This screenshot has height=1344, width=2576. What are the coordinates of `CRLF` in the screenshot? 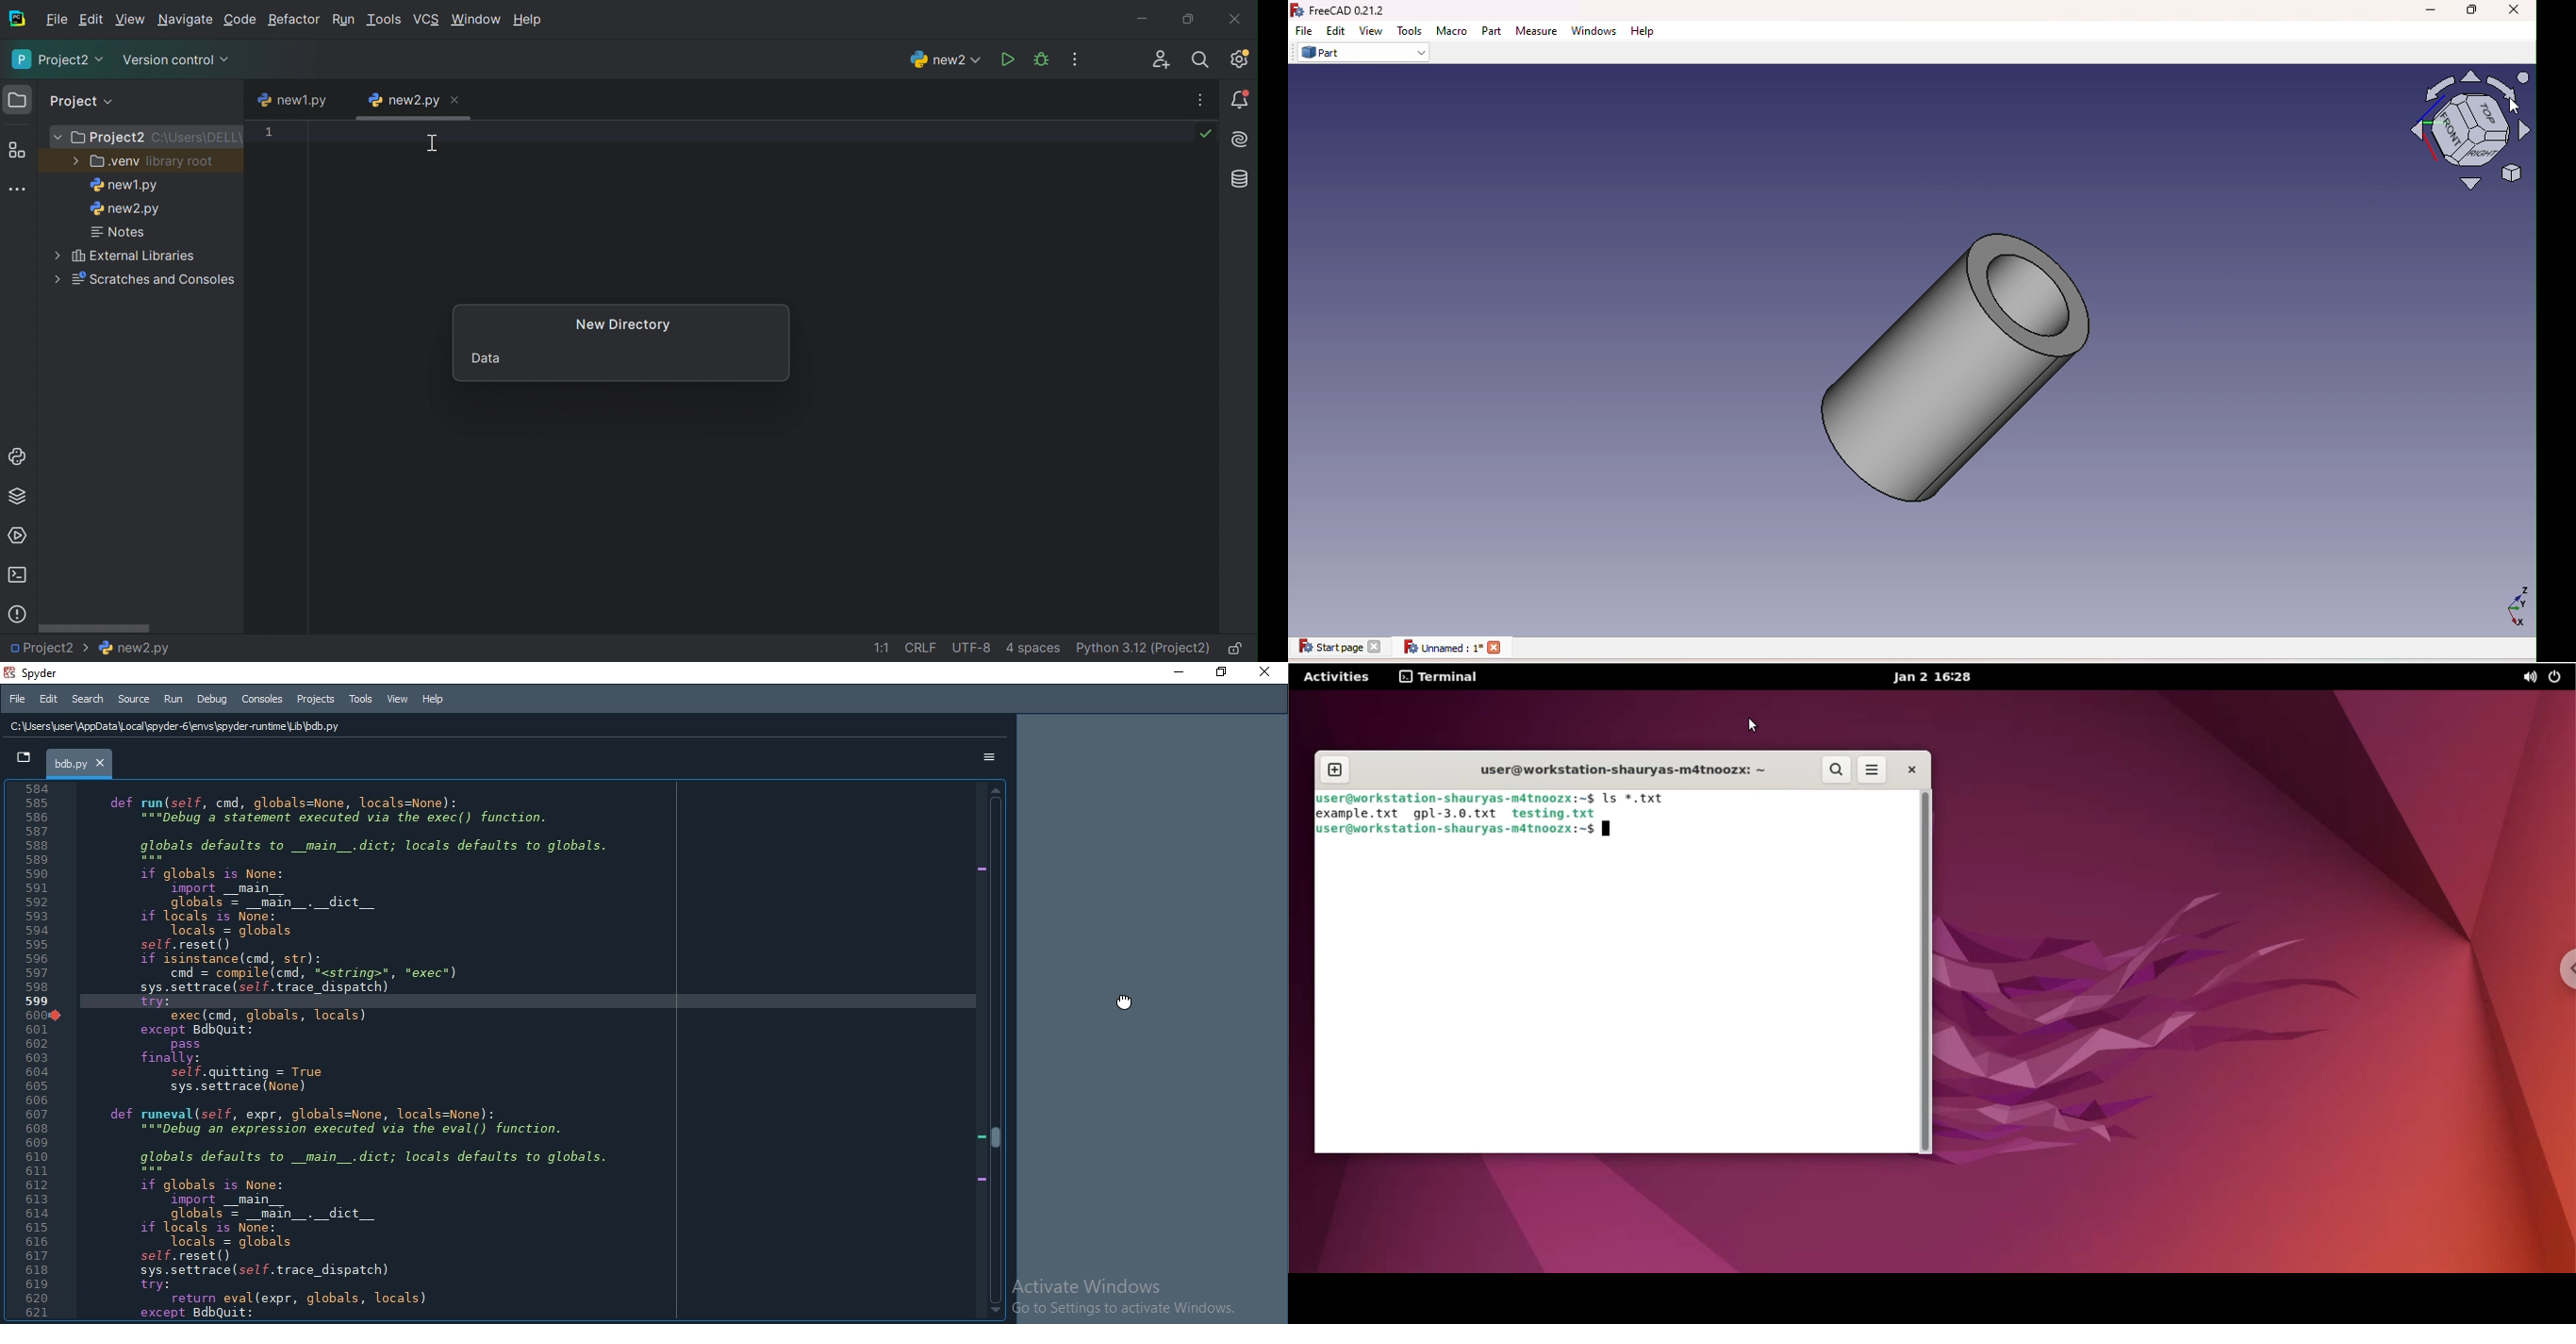 It's located at (922, 648).